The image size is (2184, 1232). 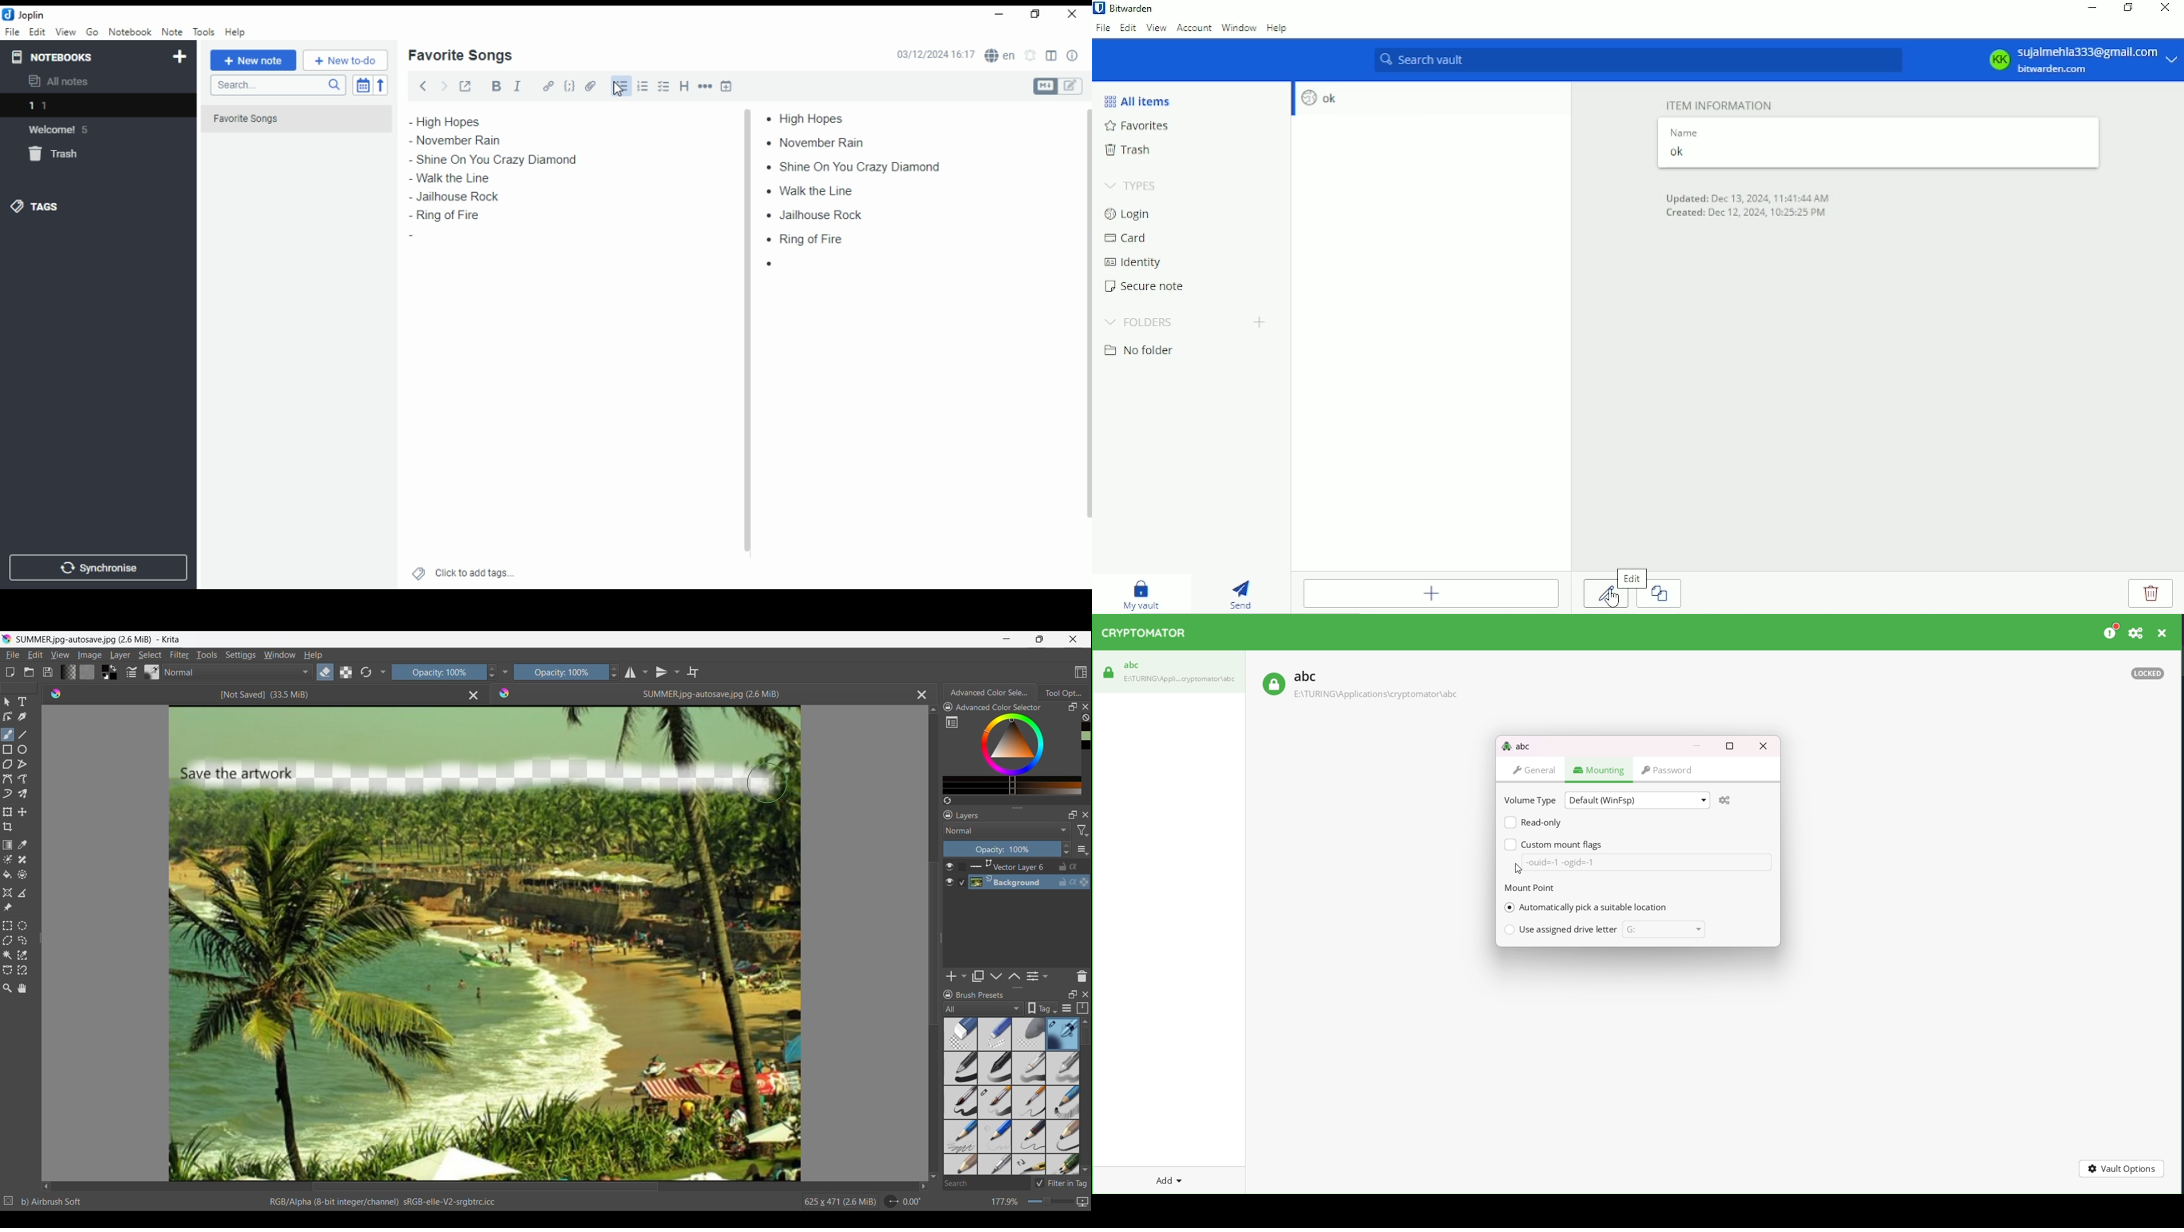 What do you see at coordinates (933, 944) in the screenshot?
I see `Vertical slide bar` at bounding box center [933, 944].